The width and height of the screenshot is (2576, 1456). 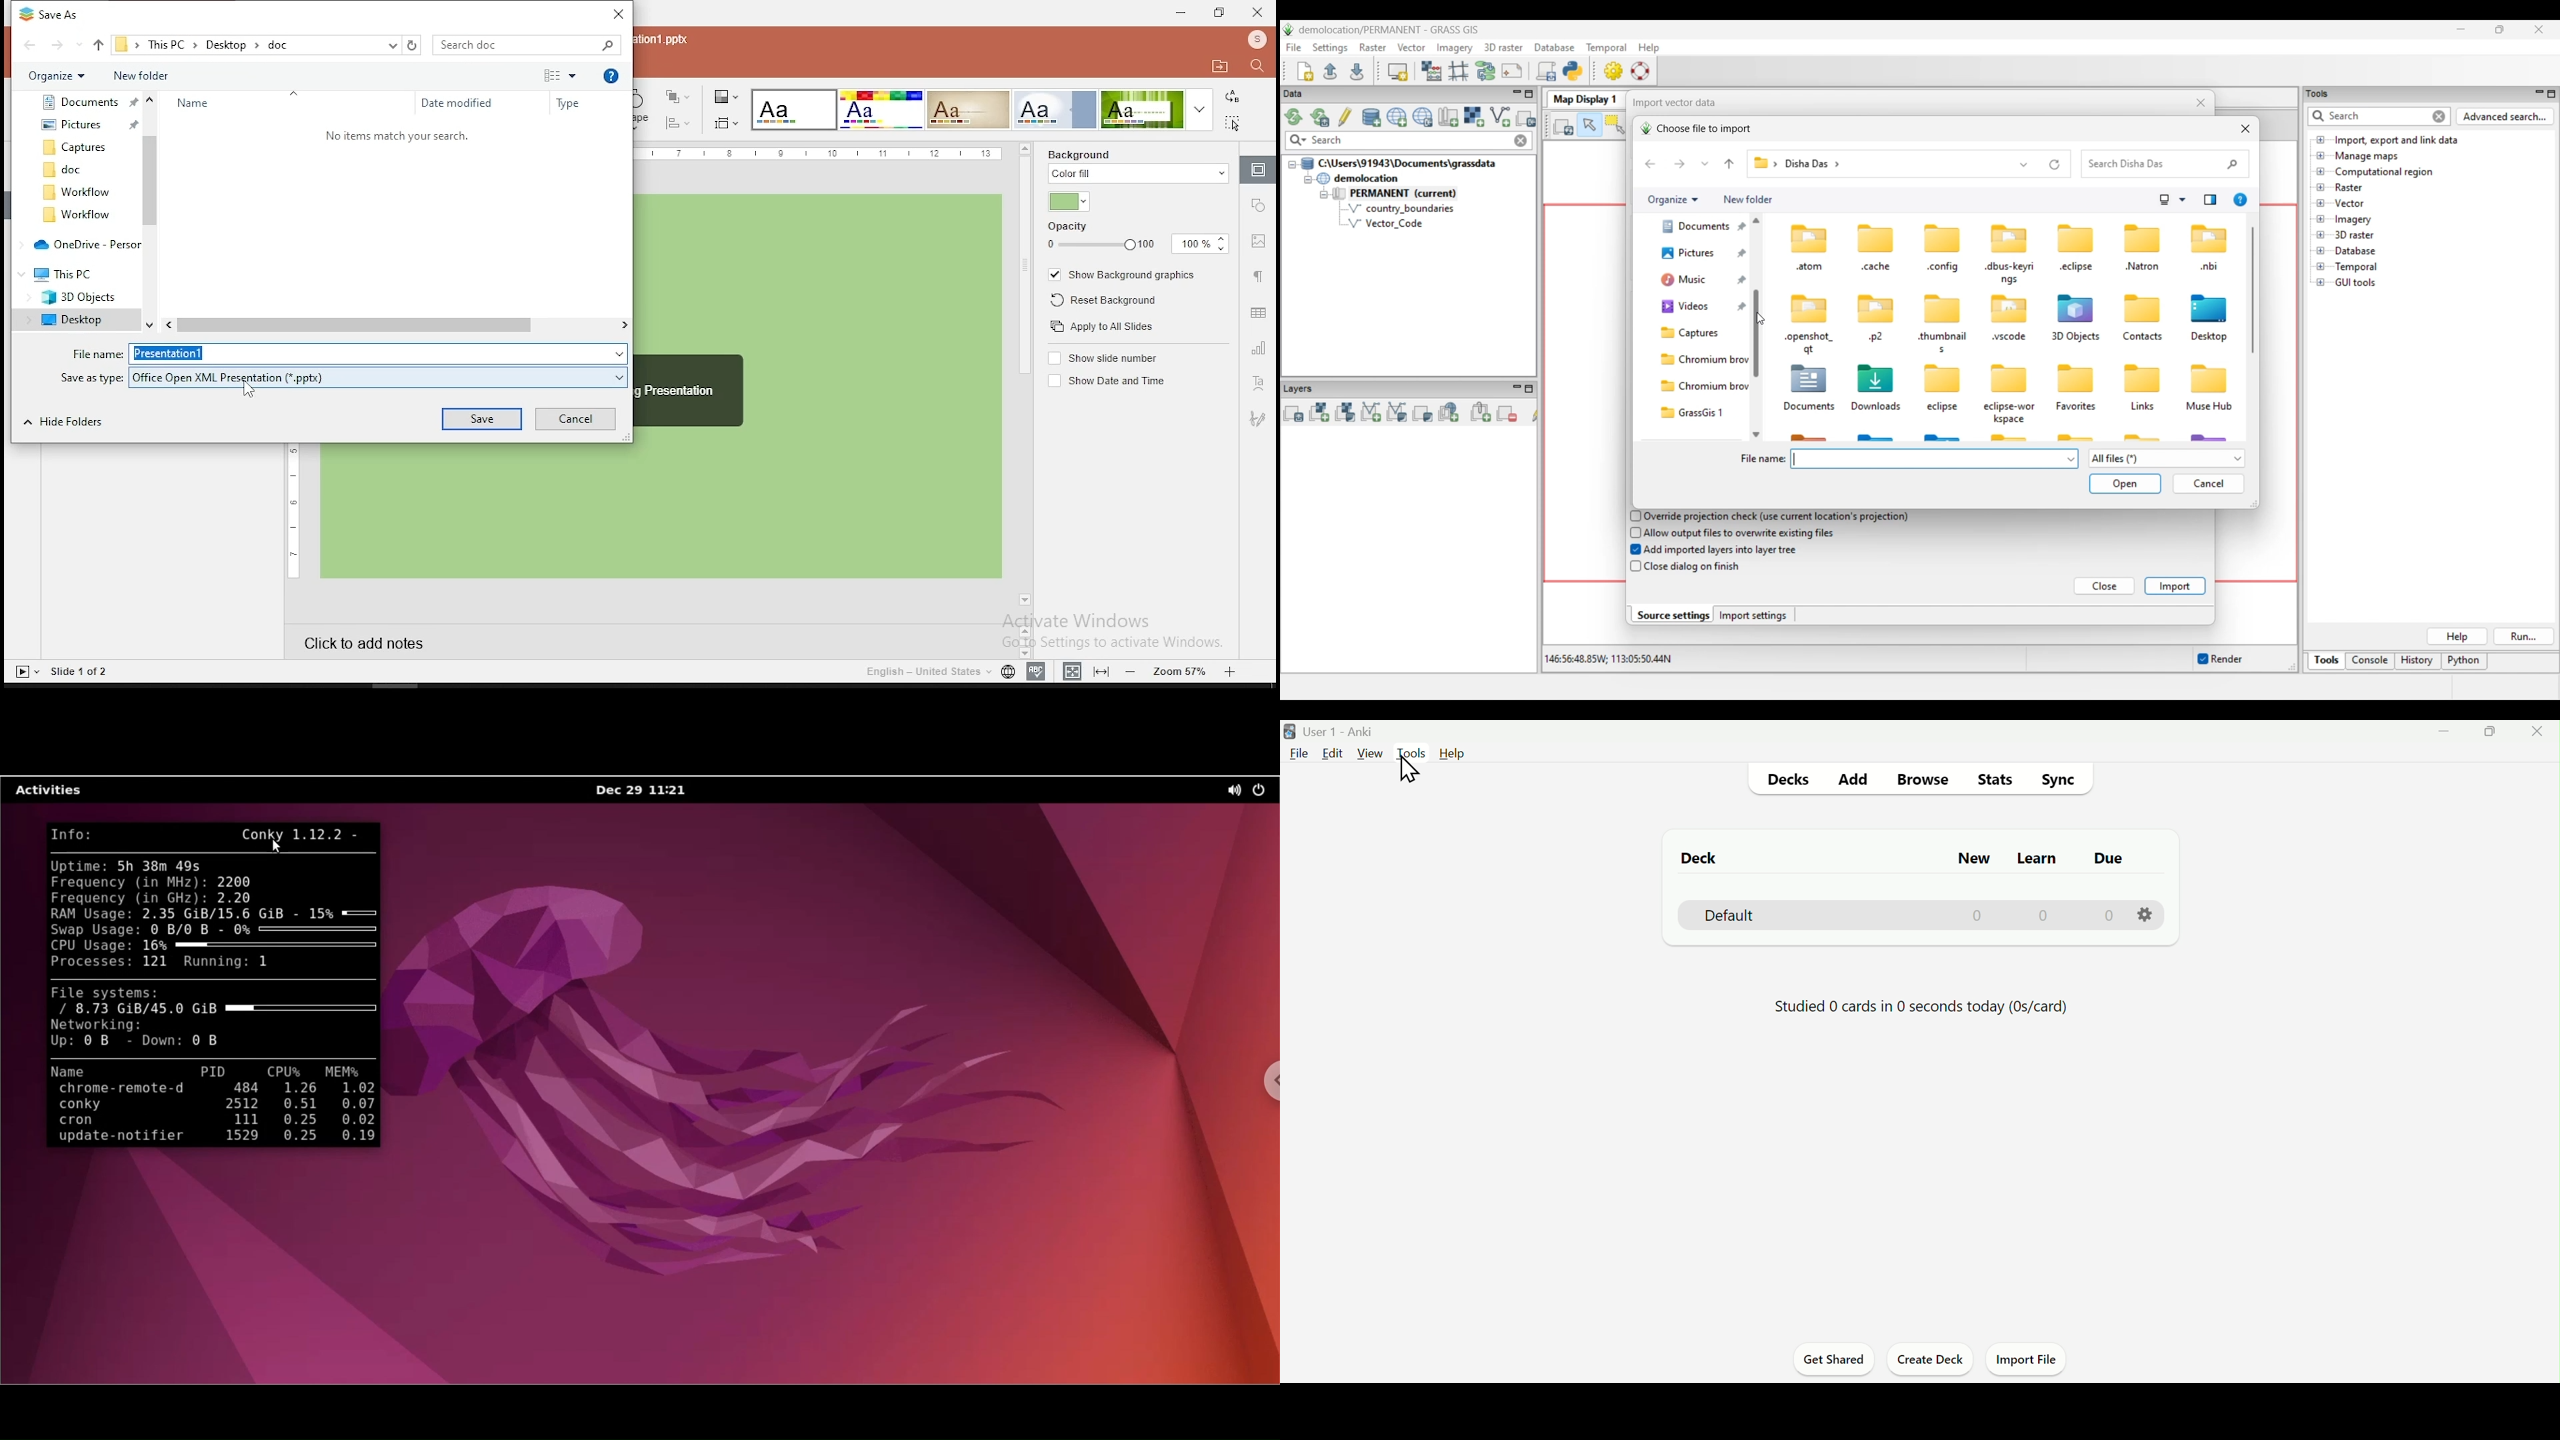 What do you see at coordinates (70, 834) in the screenshot?
I see `info:` at bounding box center [70, 834].